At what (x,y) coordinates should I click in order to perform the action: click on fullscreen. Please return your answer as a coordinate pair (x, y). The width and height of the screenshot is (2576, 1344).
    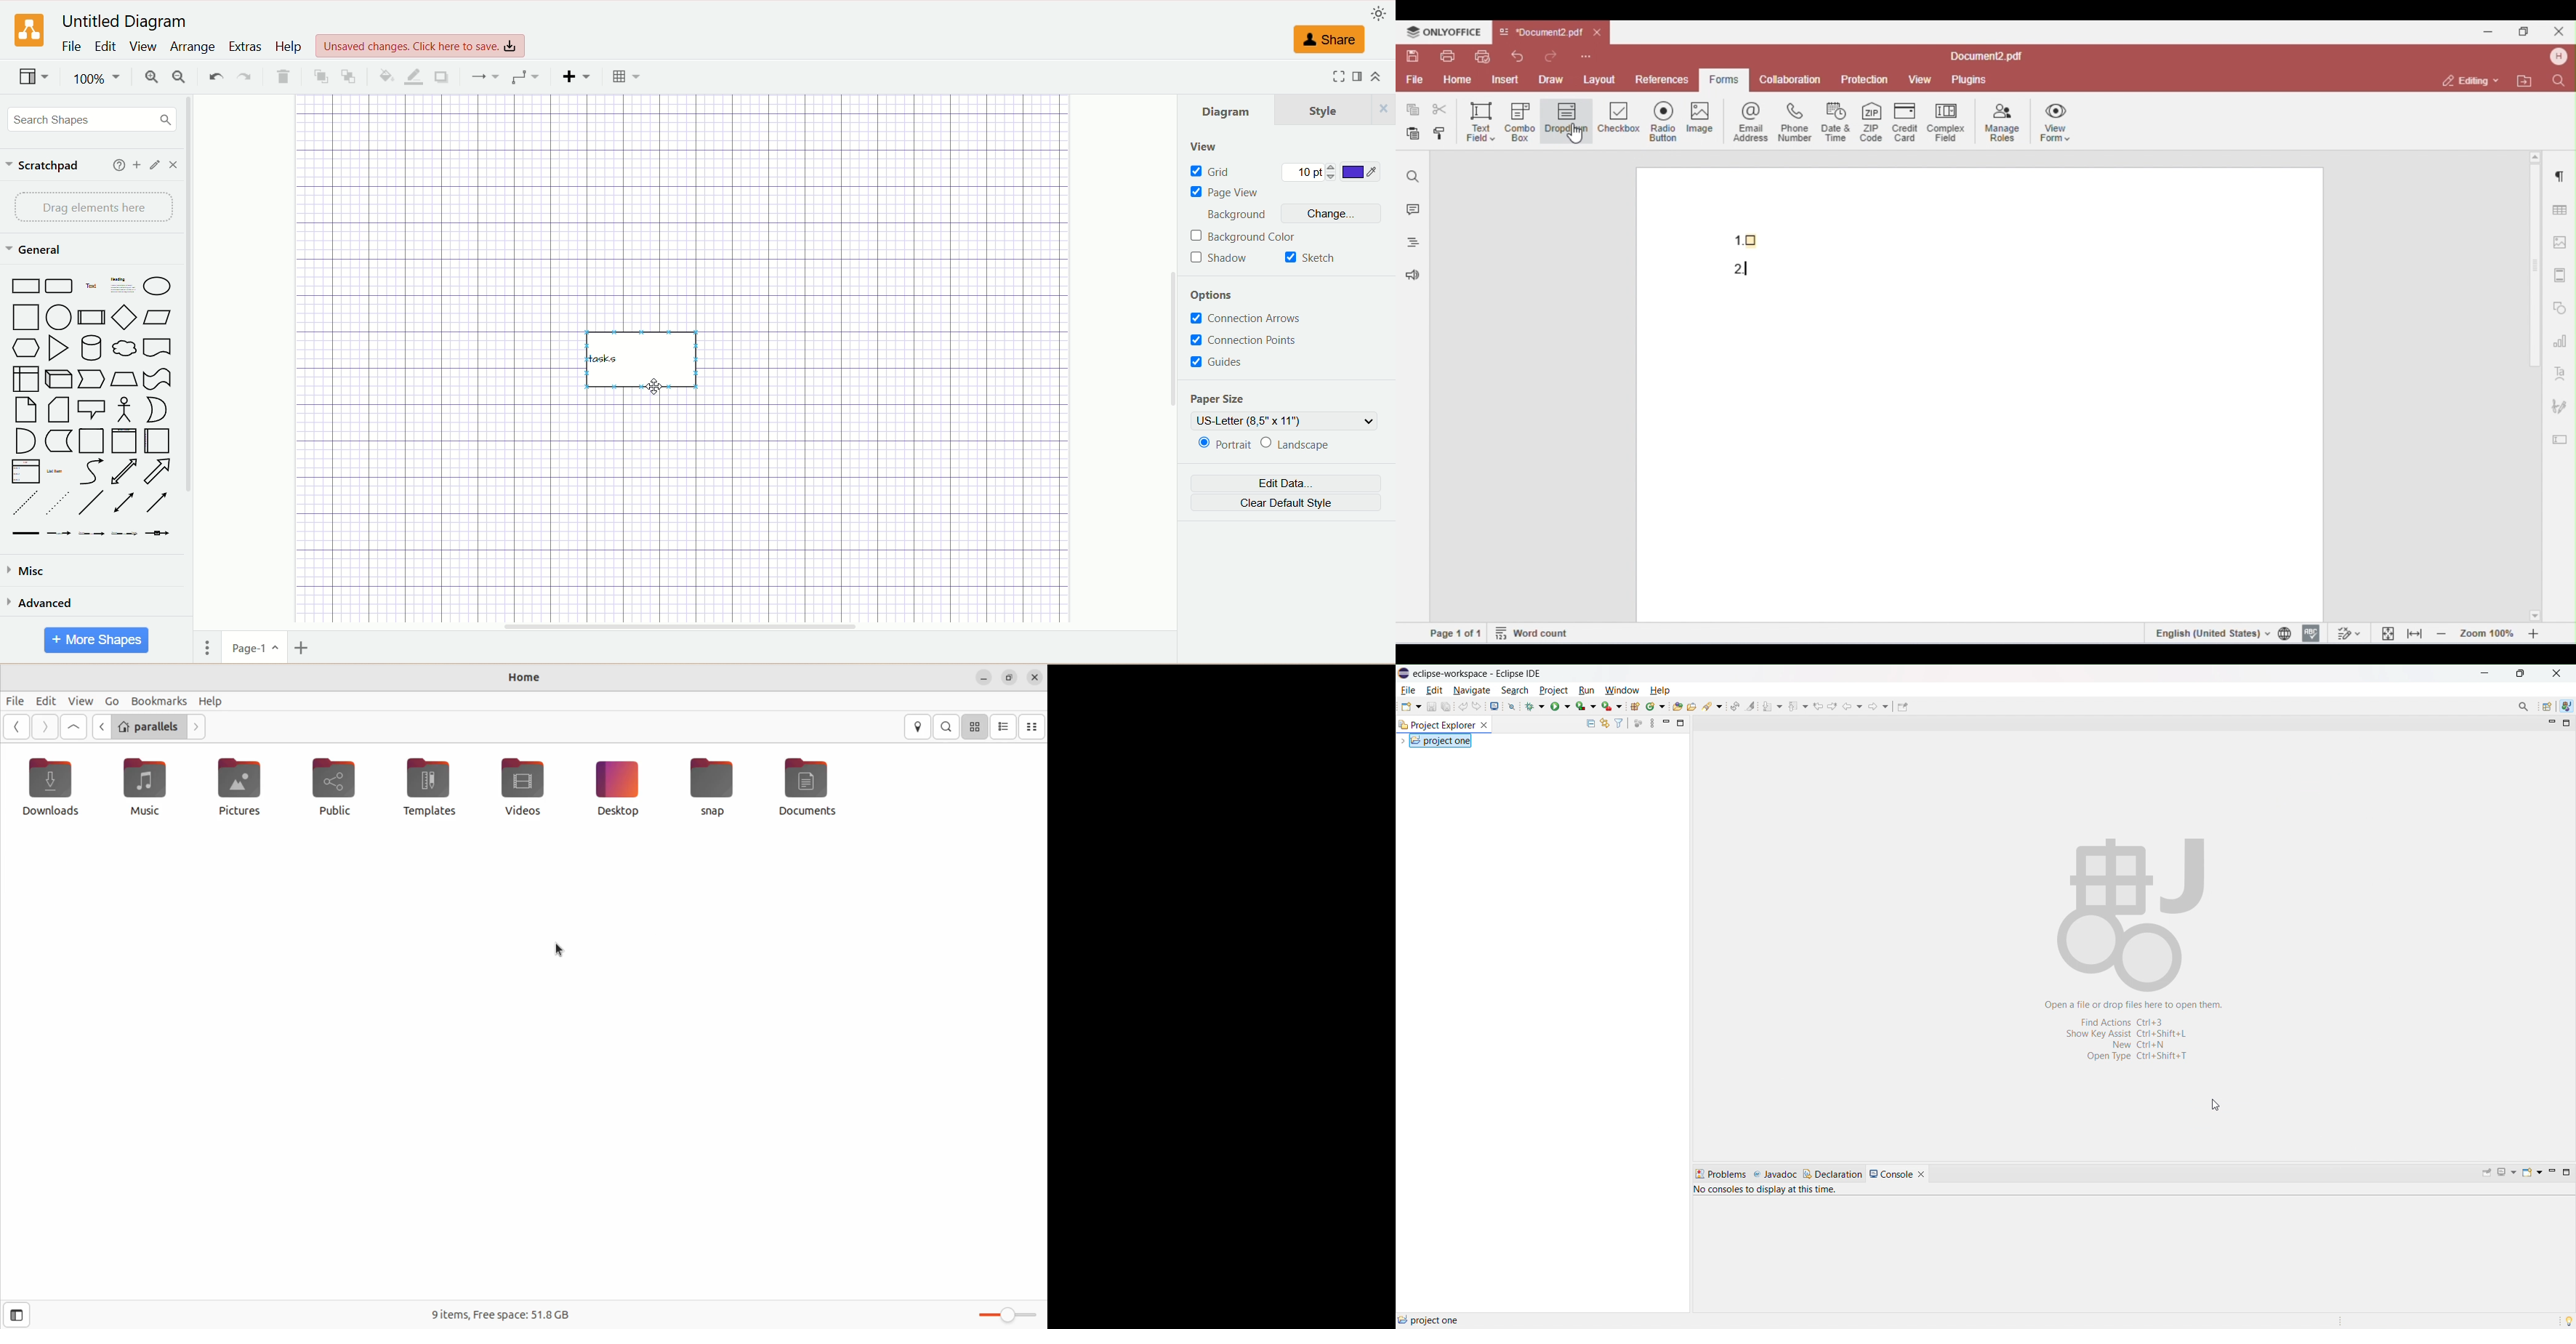
    Looking at the image, I should click on (1338, 77).